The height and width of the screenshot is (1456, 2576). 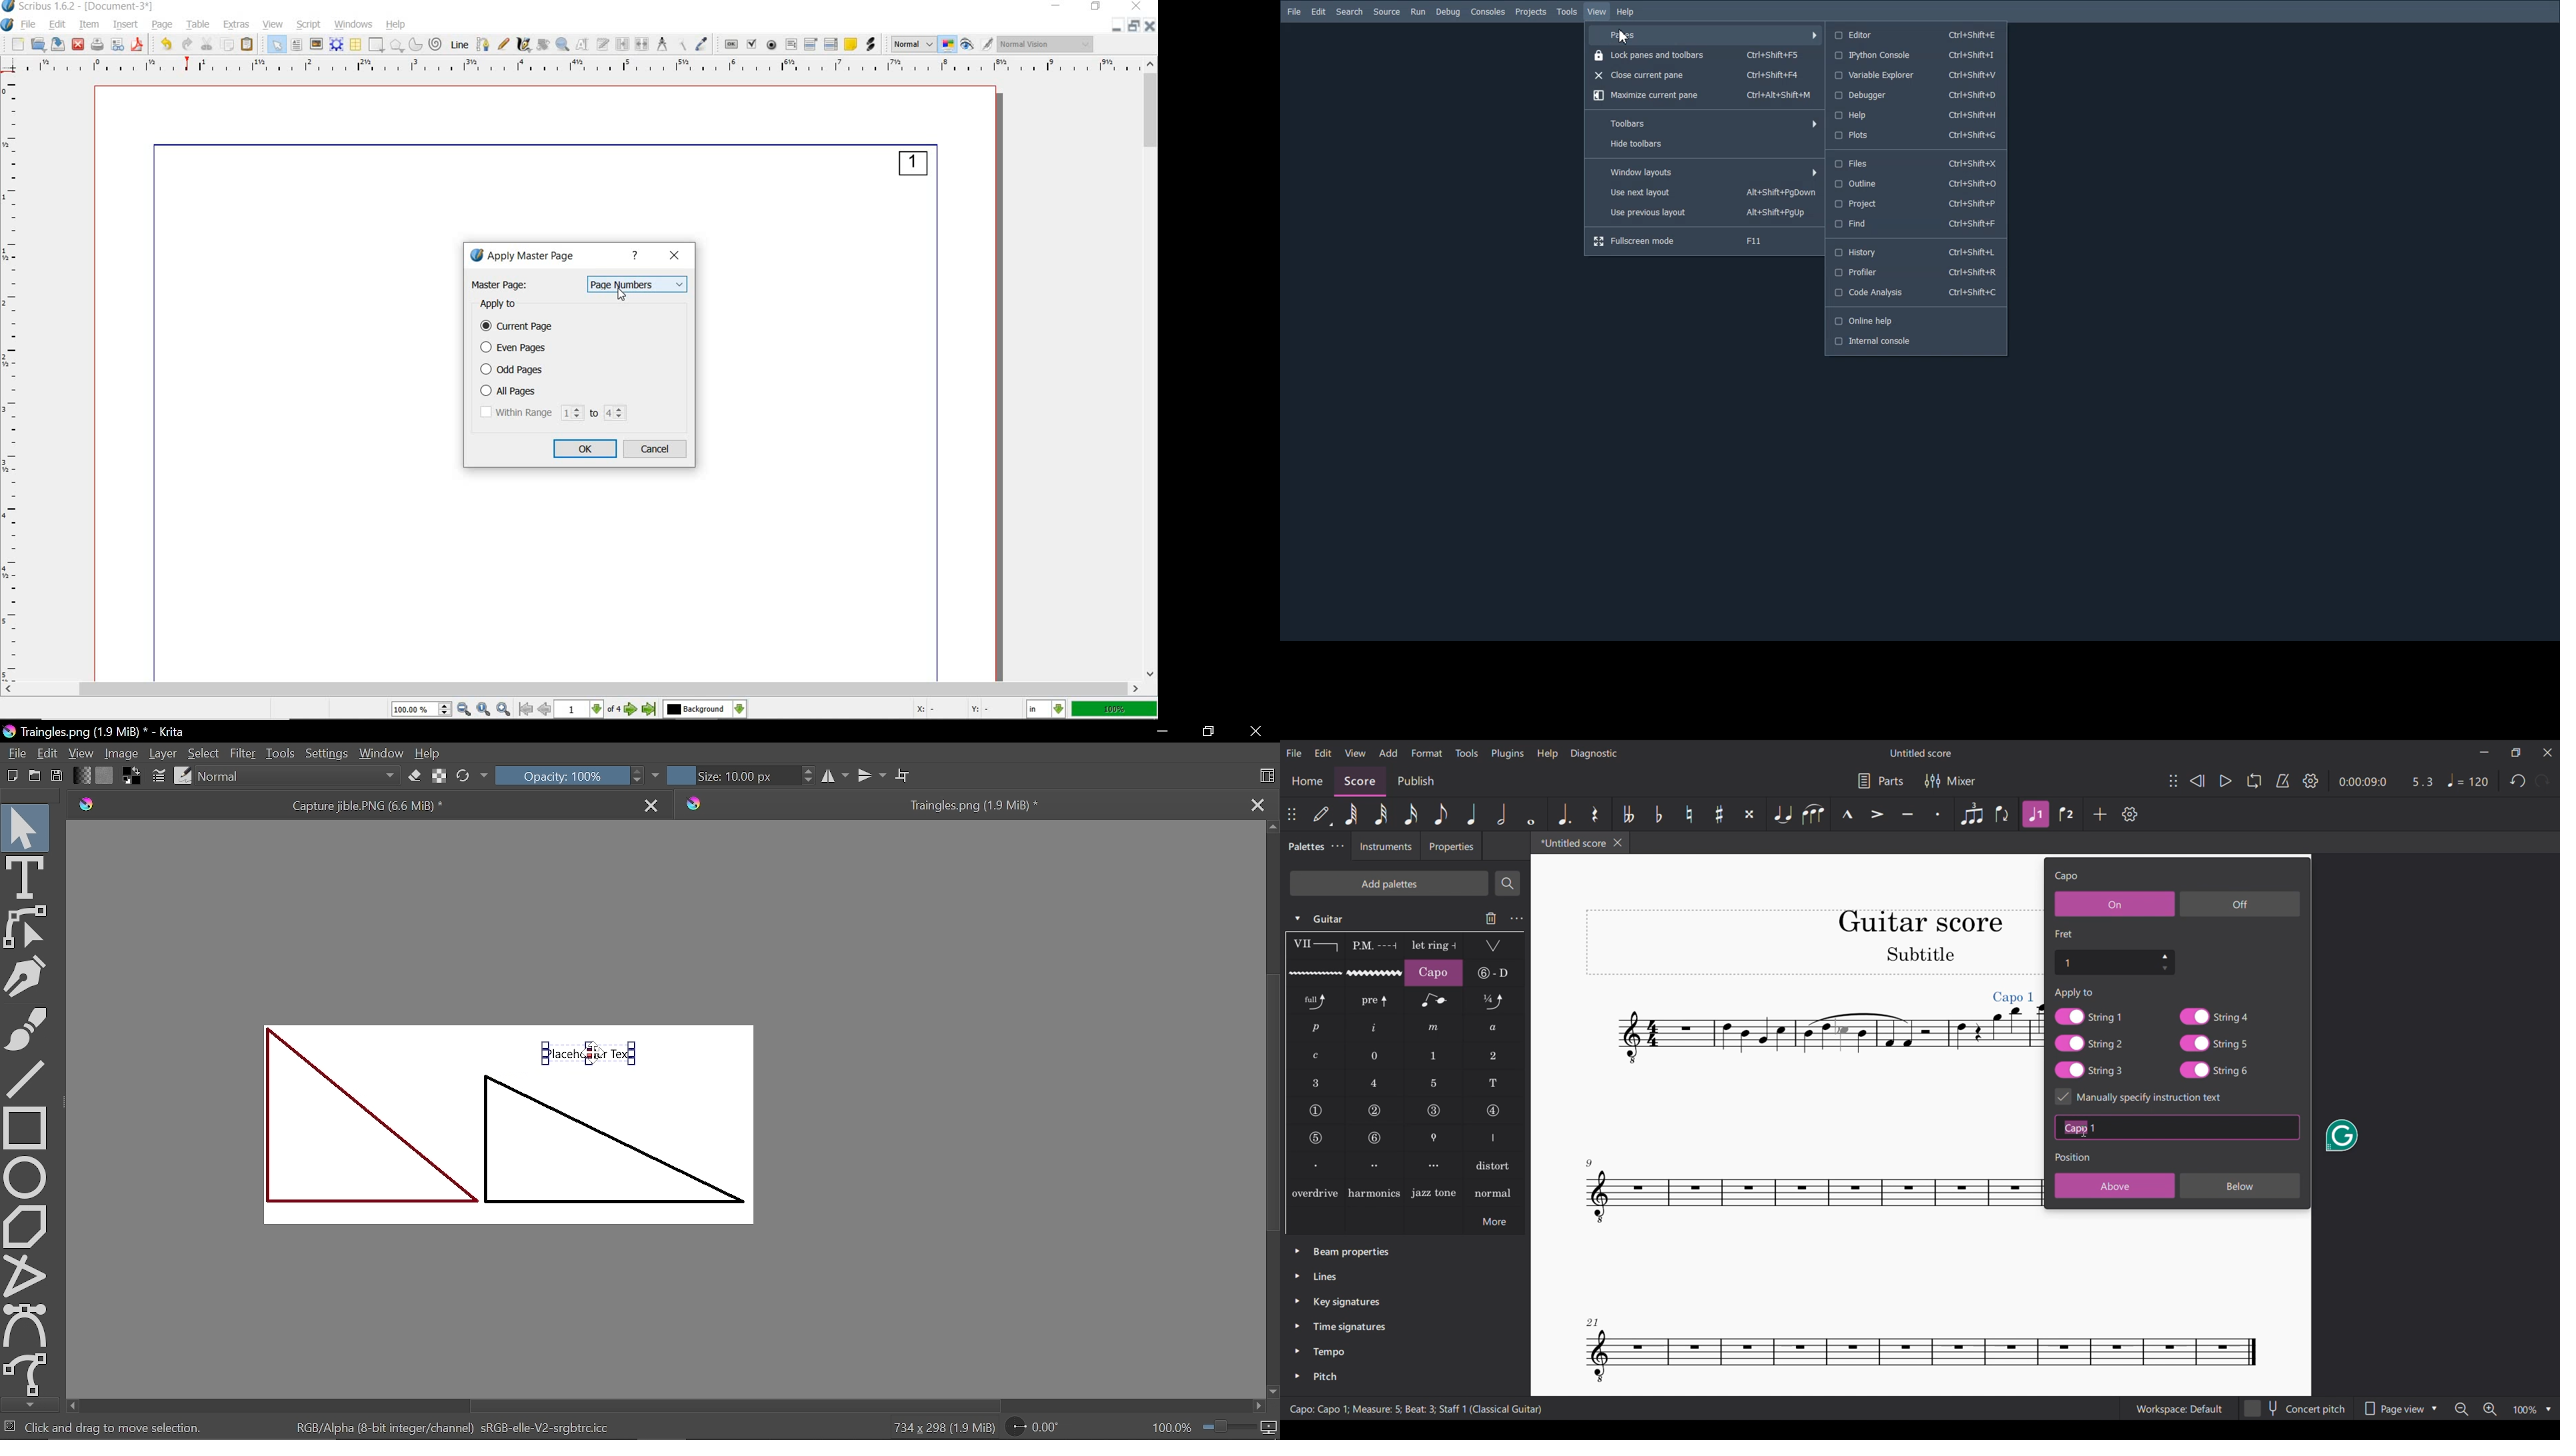 I want to click on LH guitar fingering 2, so click(x=1493, y=1056).